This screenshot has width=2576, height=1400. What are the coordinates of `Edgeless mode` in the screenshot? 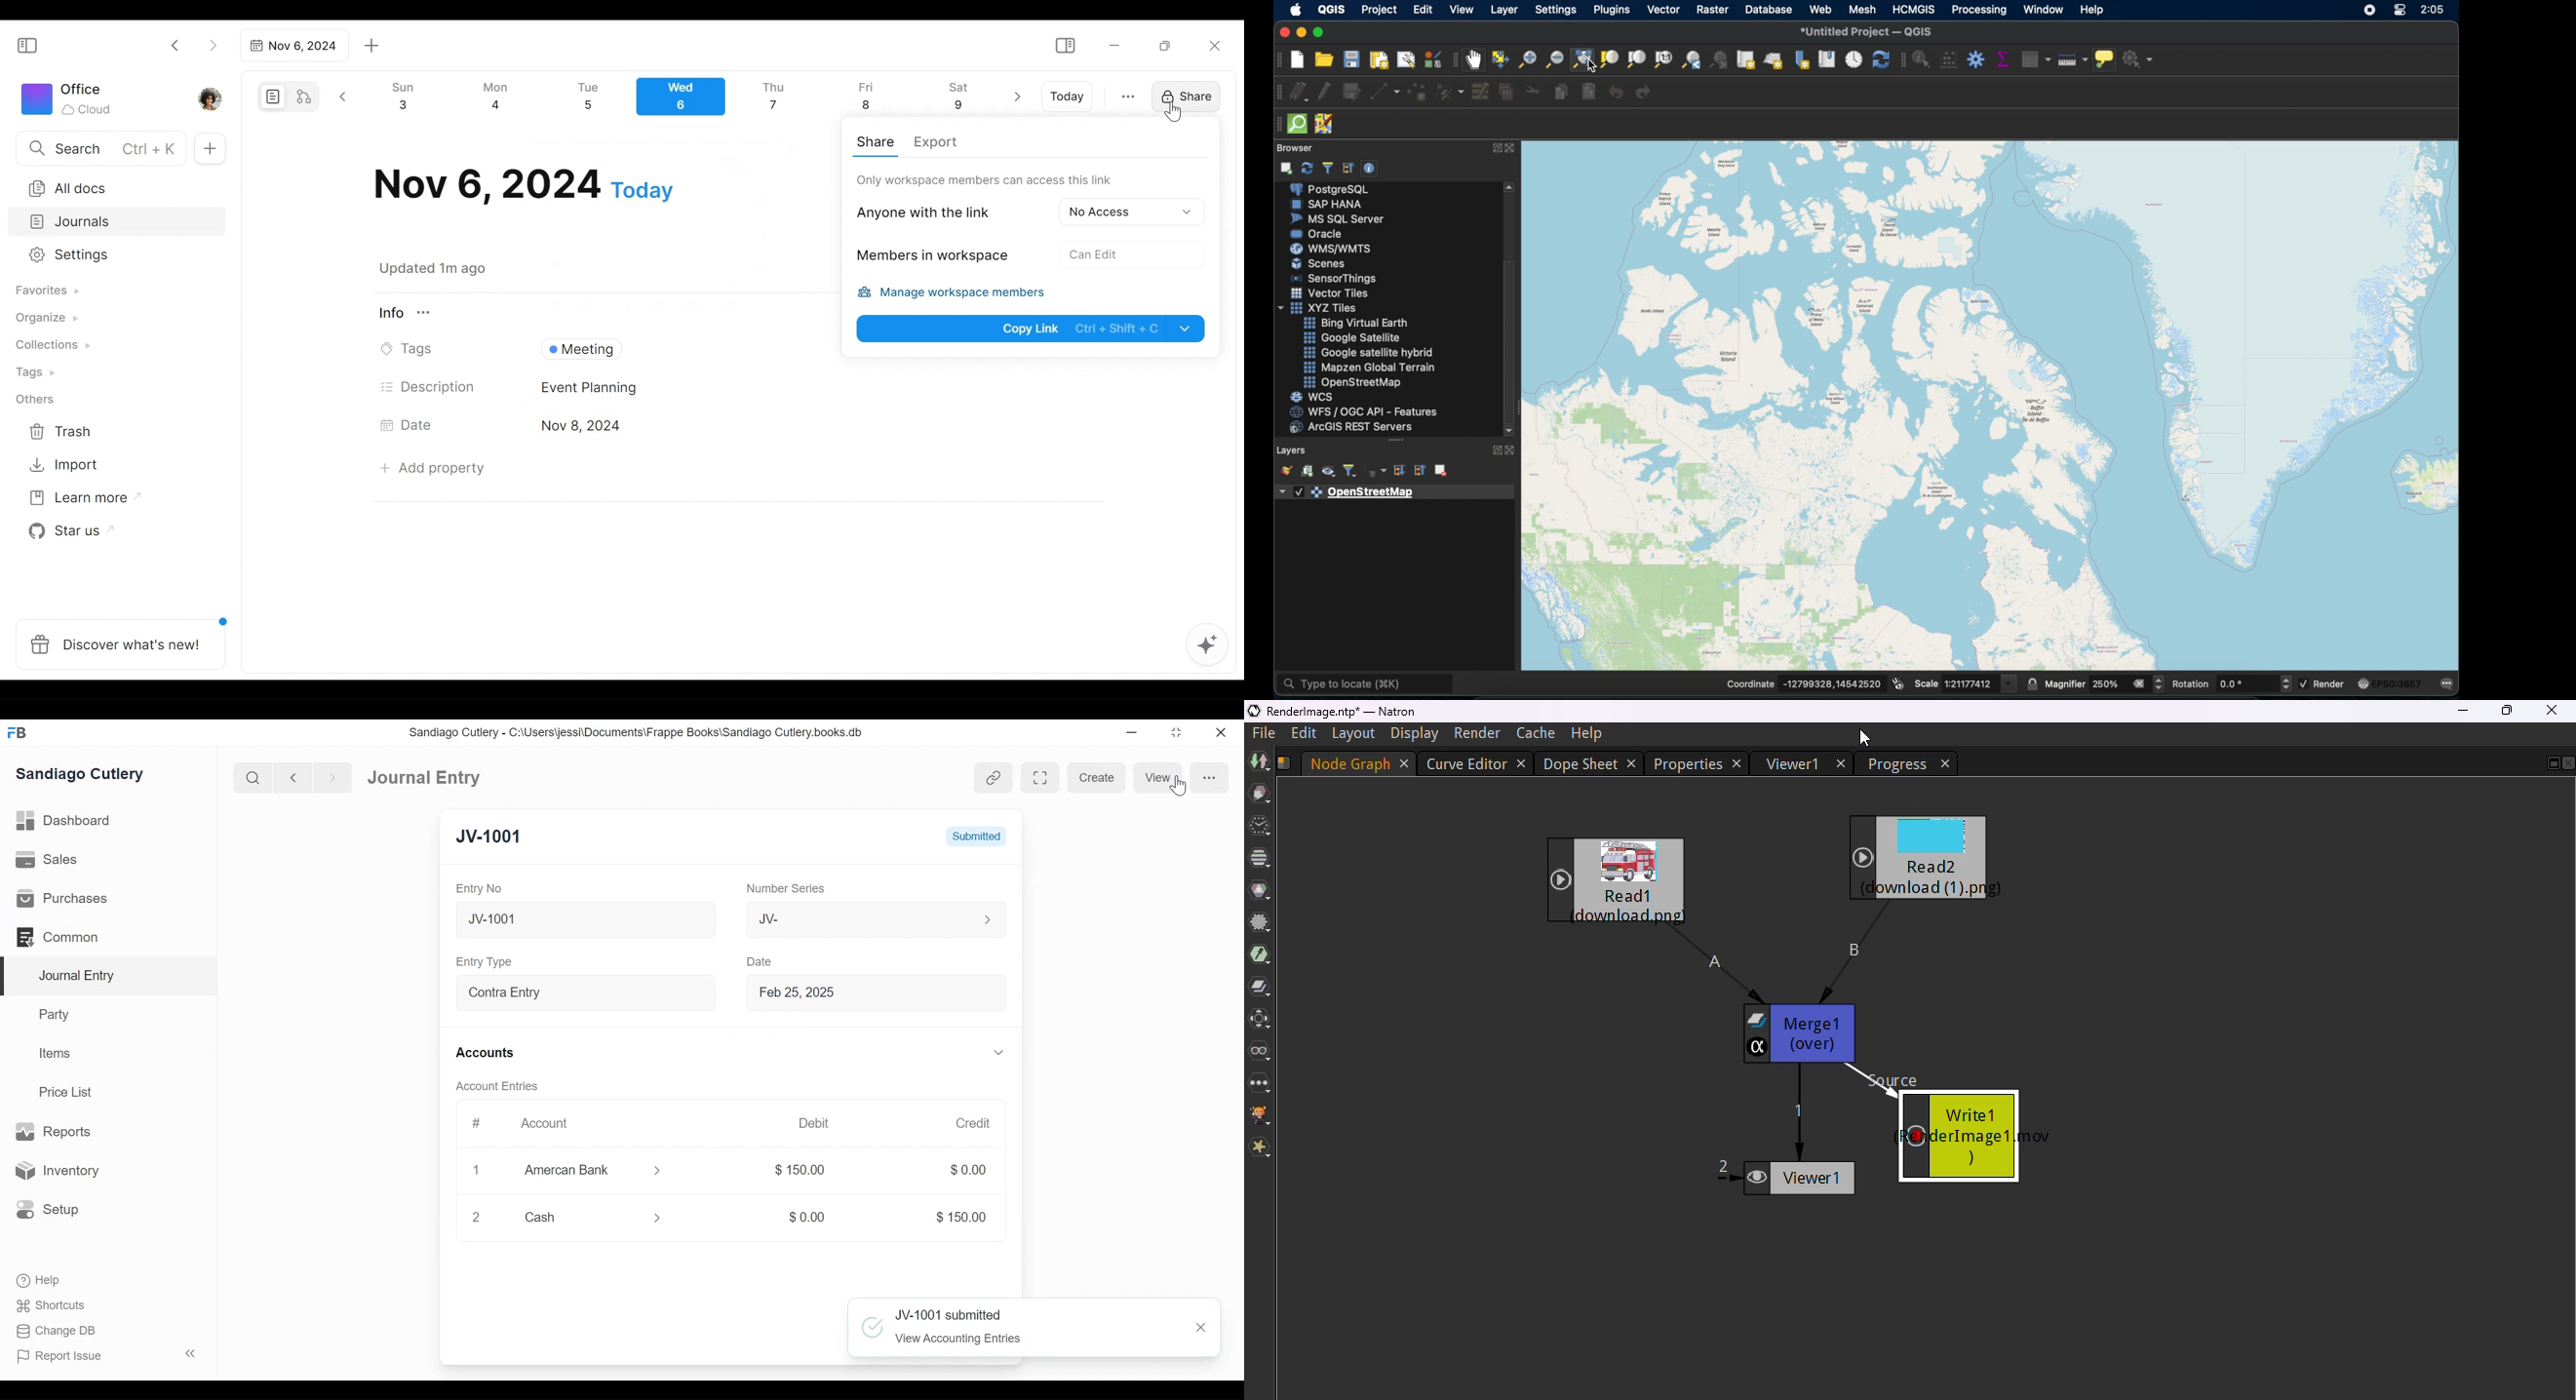 It's located at (305, 96).